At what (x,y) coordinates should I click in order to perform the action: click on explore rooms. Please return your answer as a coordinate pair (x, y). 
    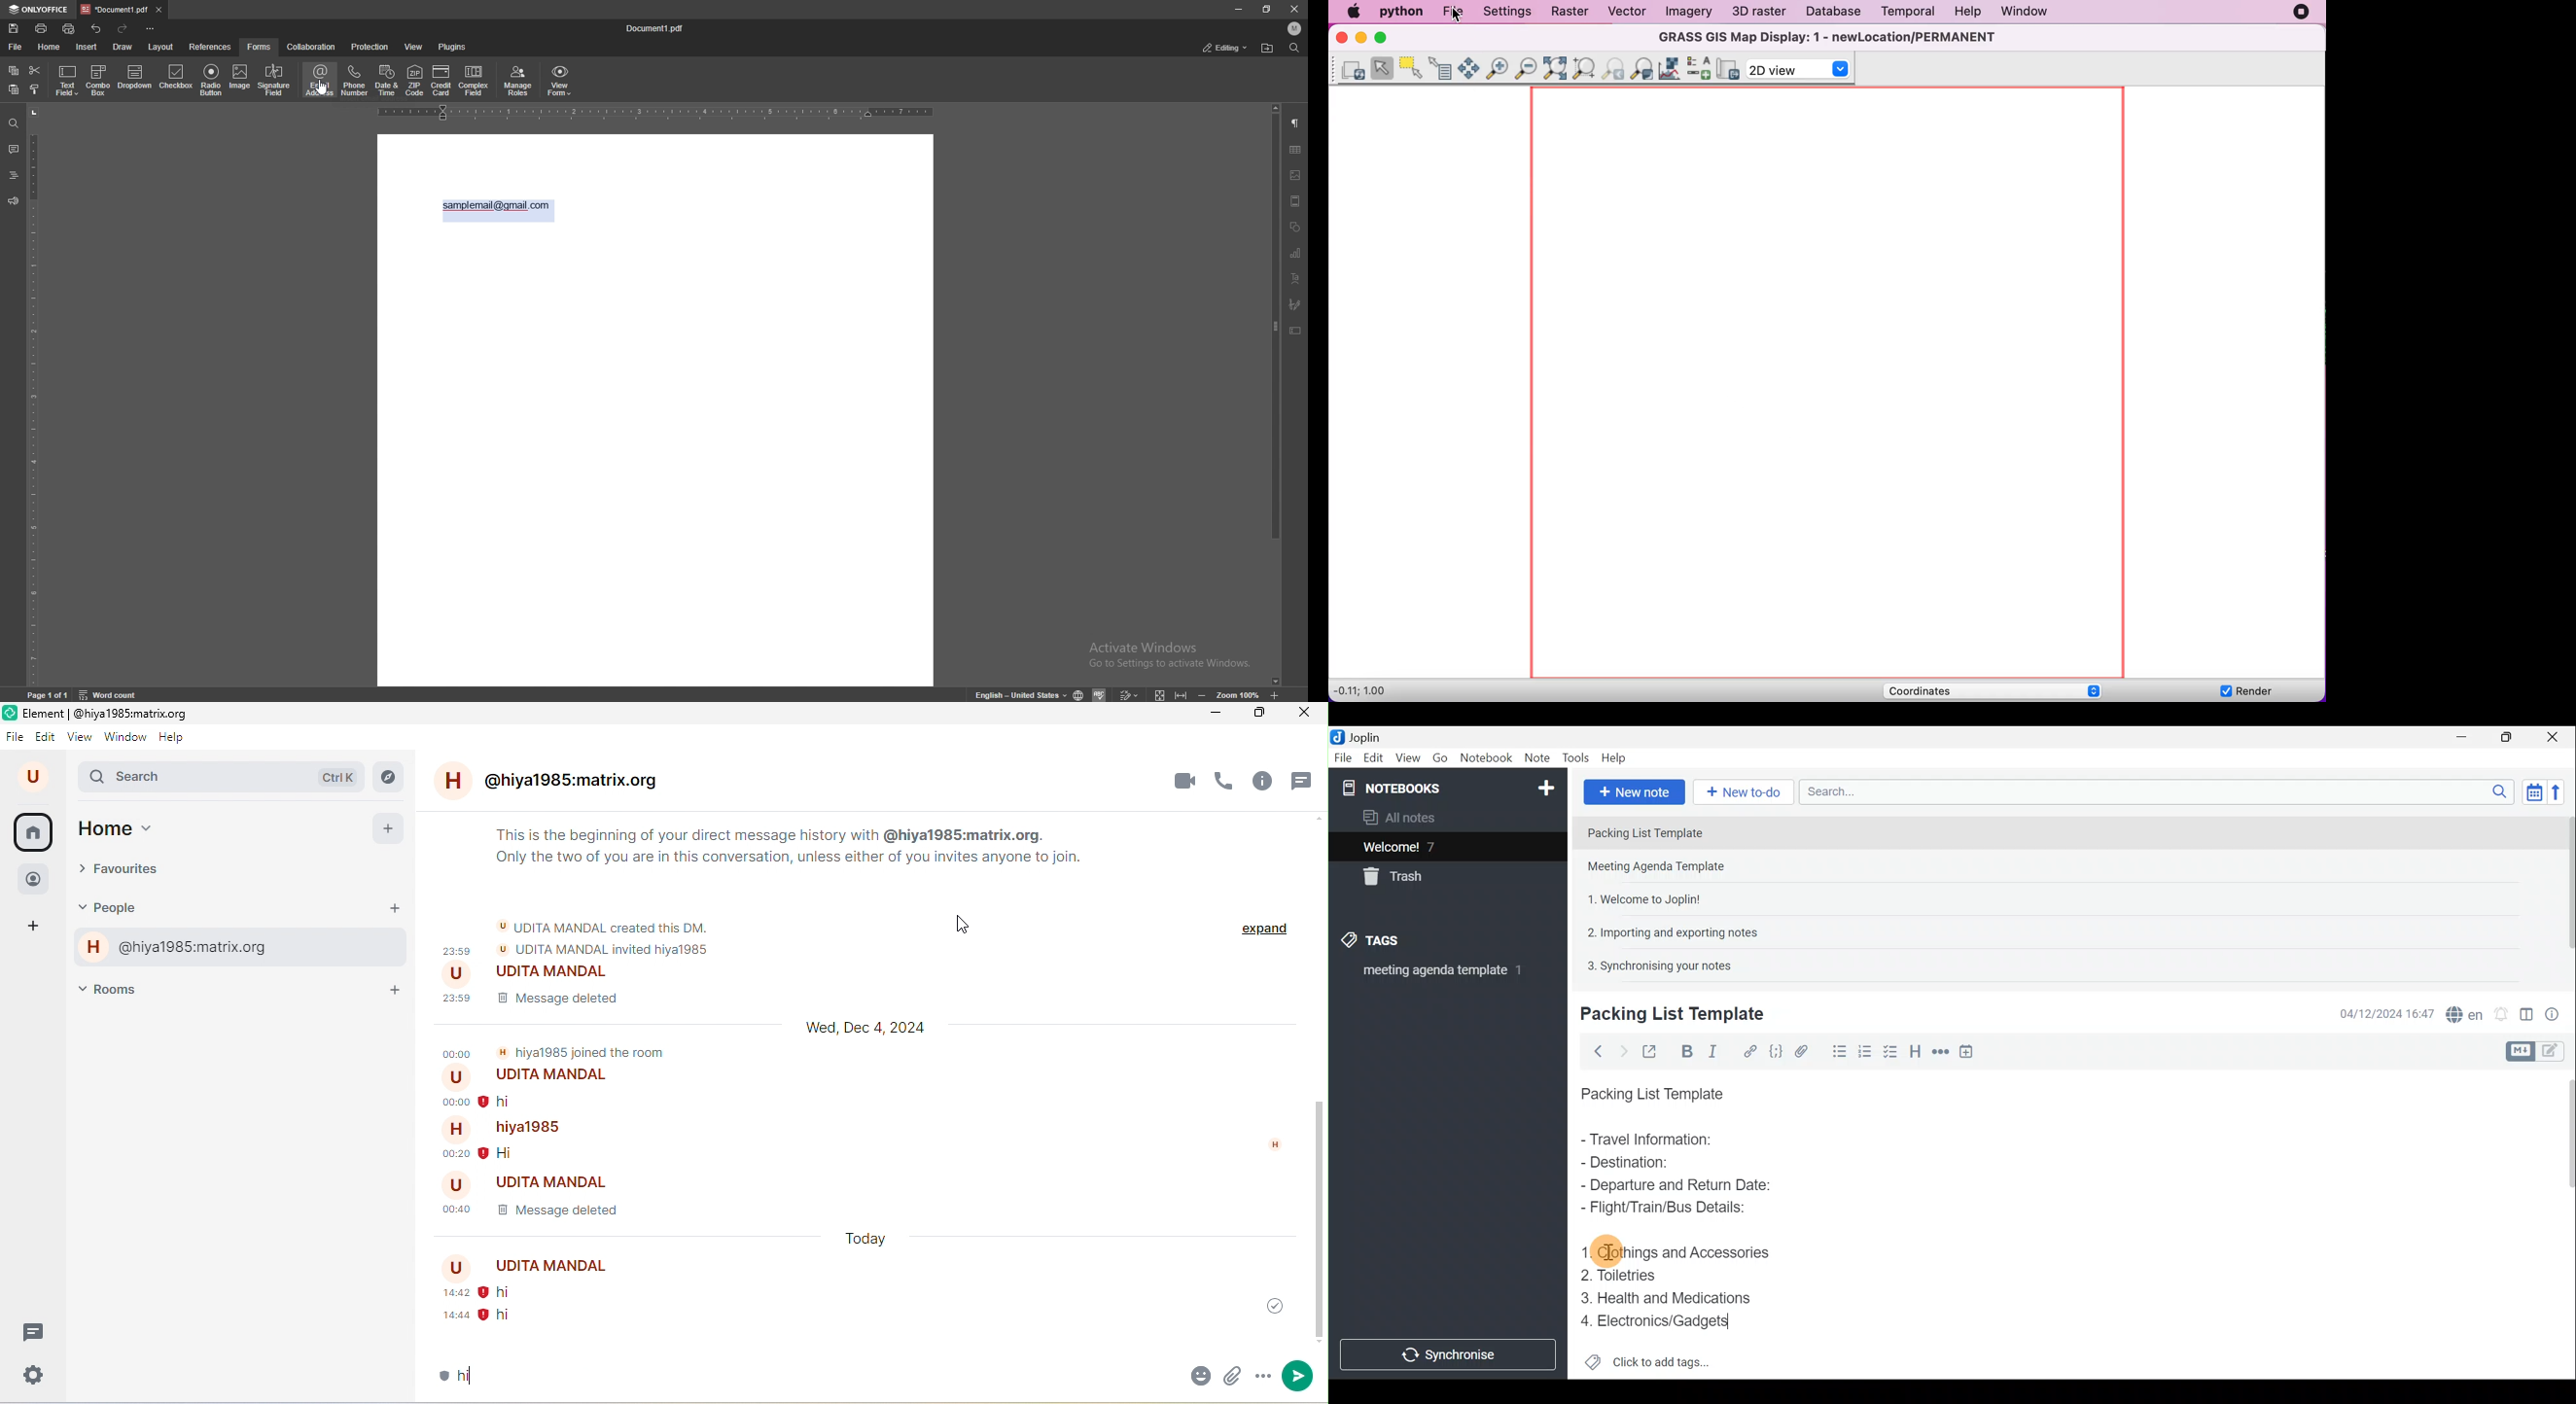
    Looking at the image, I should click on (389, 777).